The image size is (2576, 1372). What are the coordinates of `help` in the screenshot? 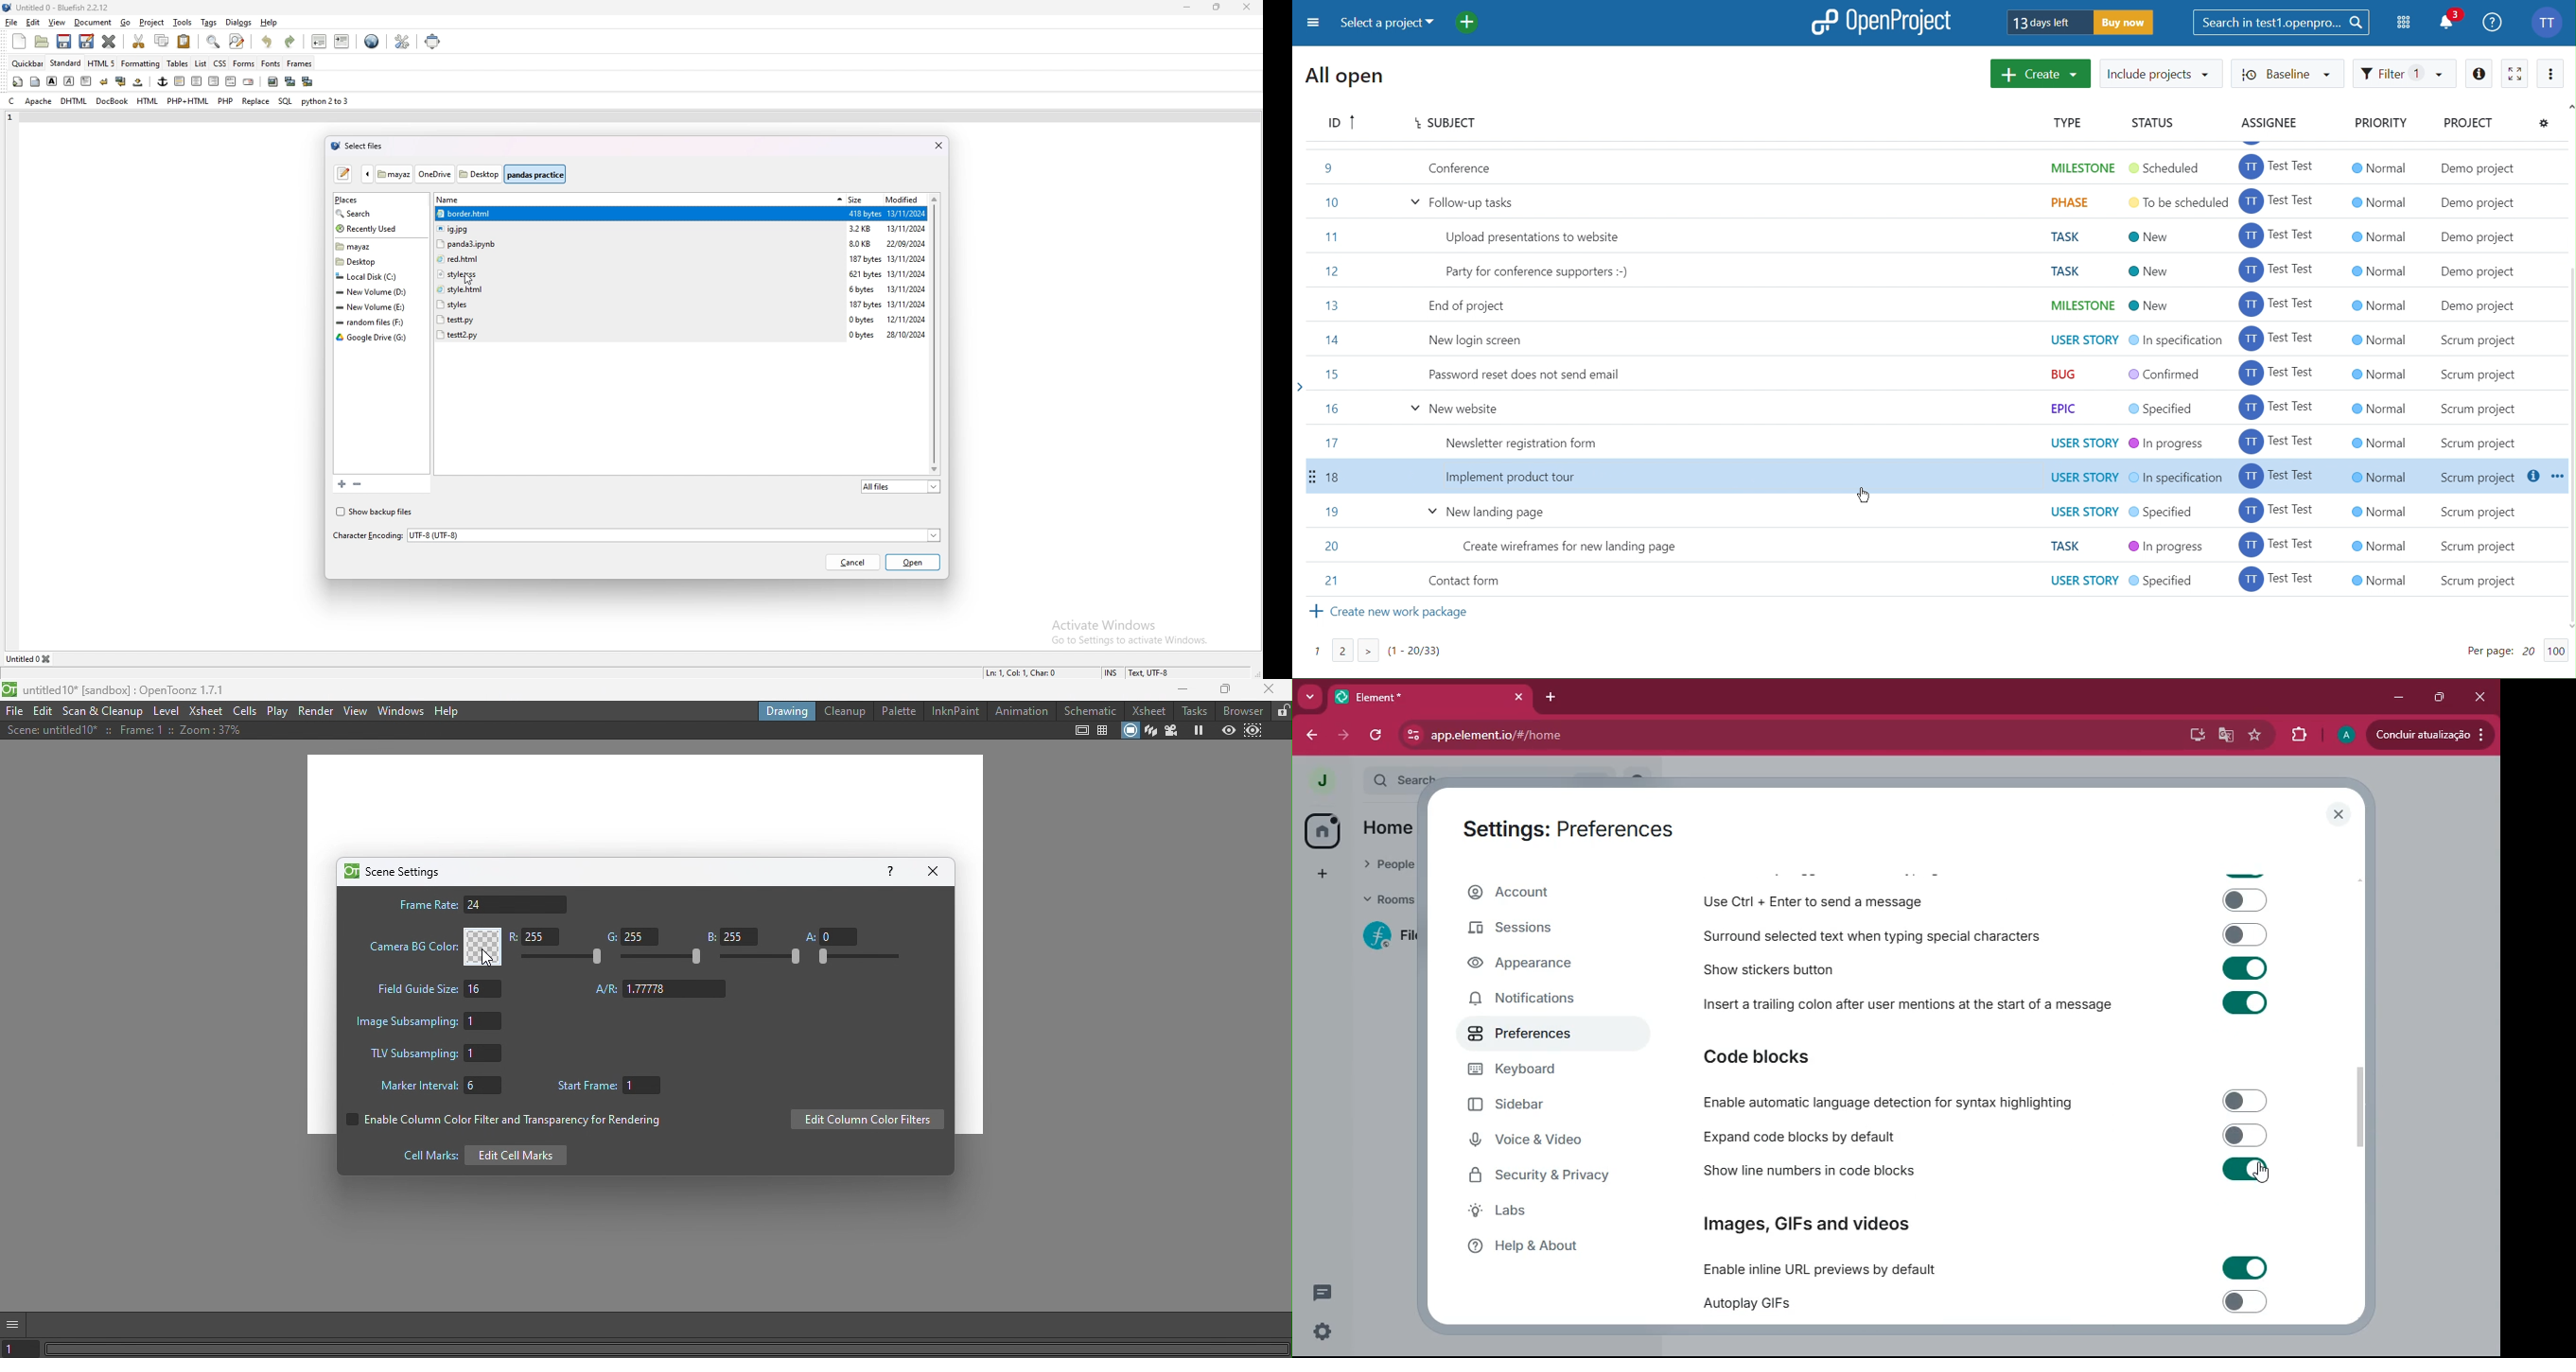 It's located at (270, 23).